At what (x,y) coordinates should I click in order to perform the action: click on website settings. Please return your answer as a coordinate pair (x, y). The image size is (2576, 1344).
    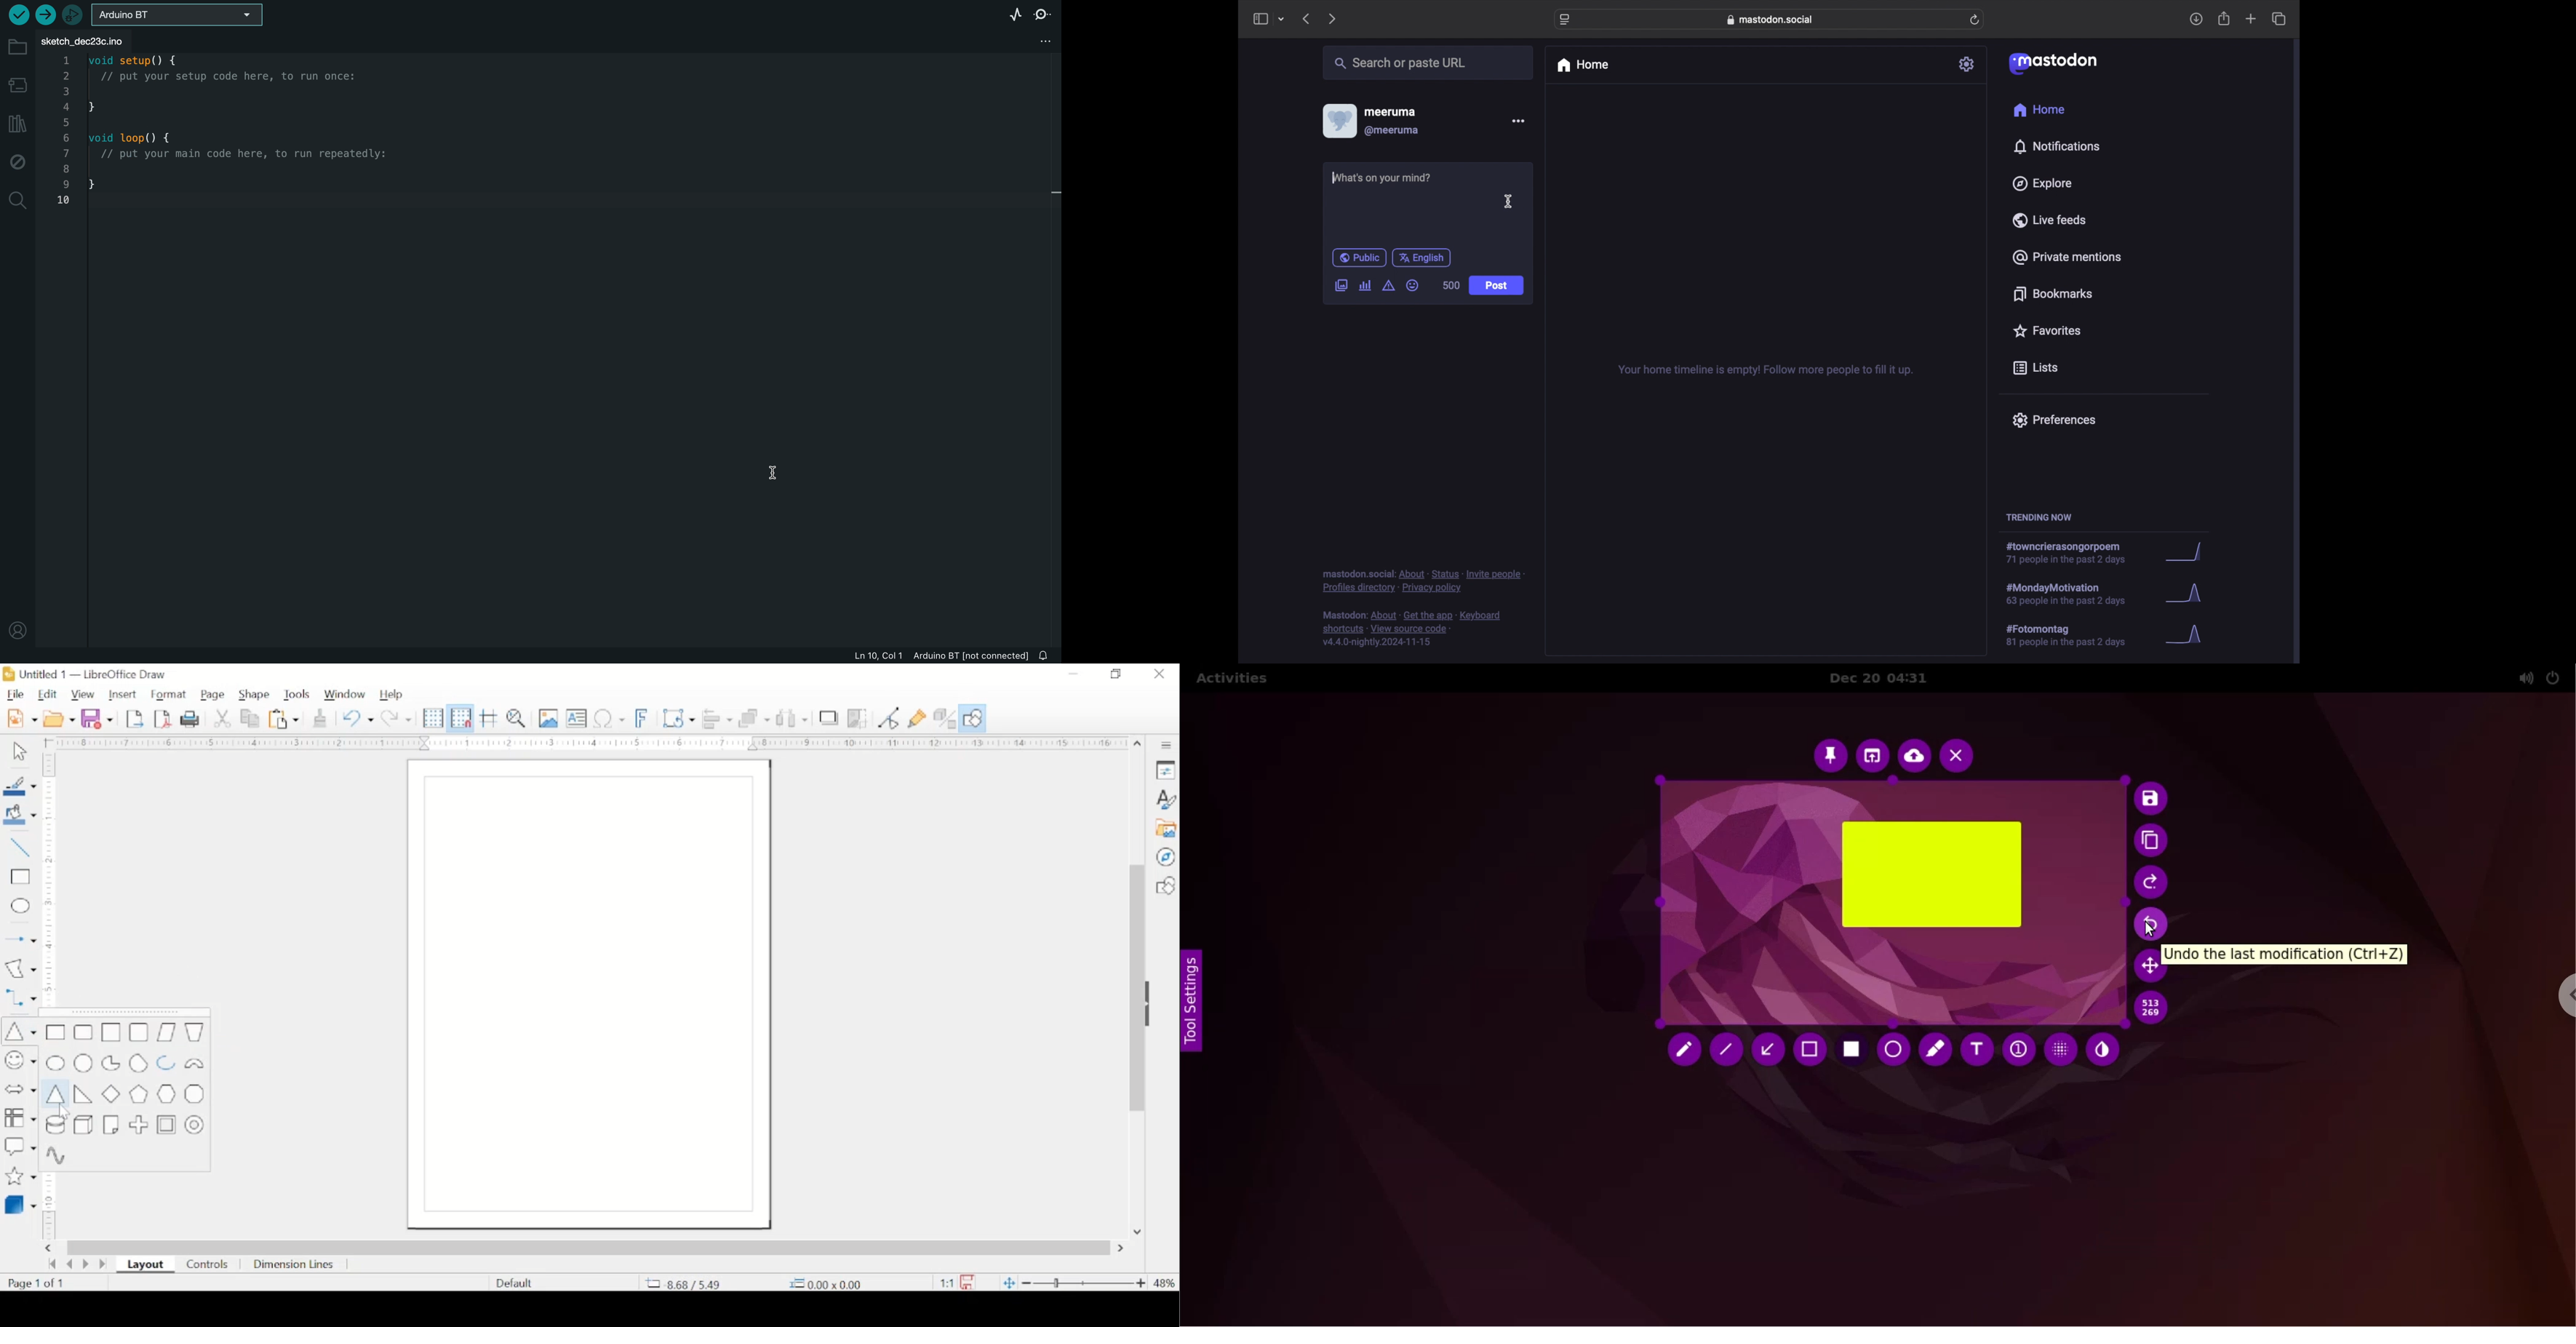
    Looking at the image, I should click on (1565, 20).